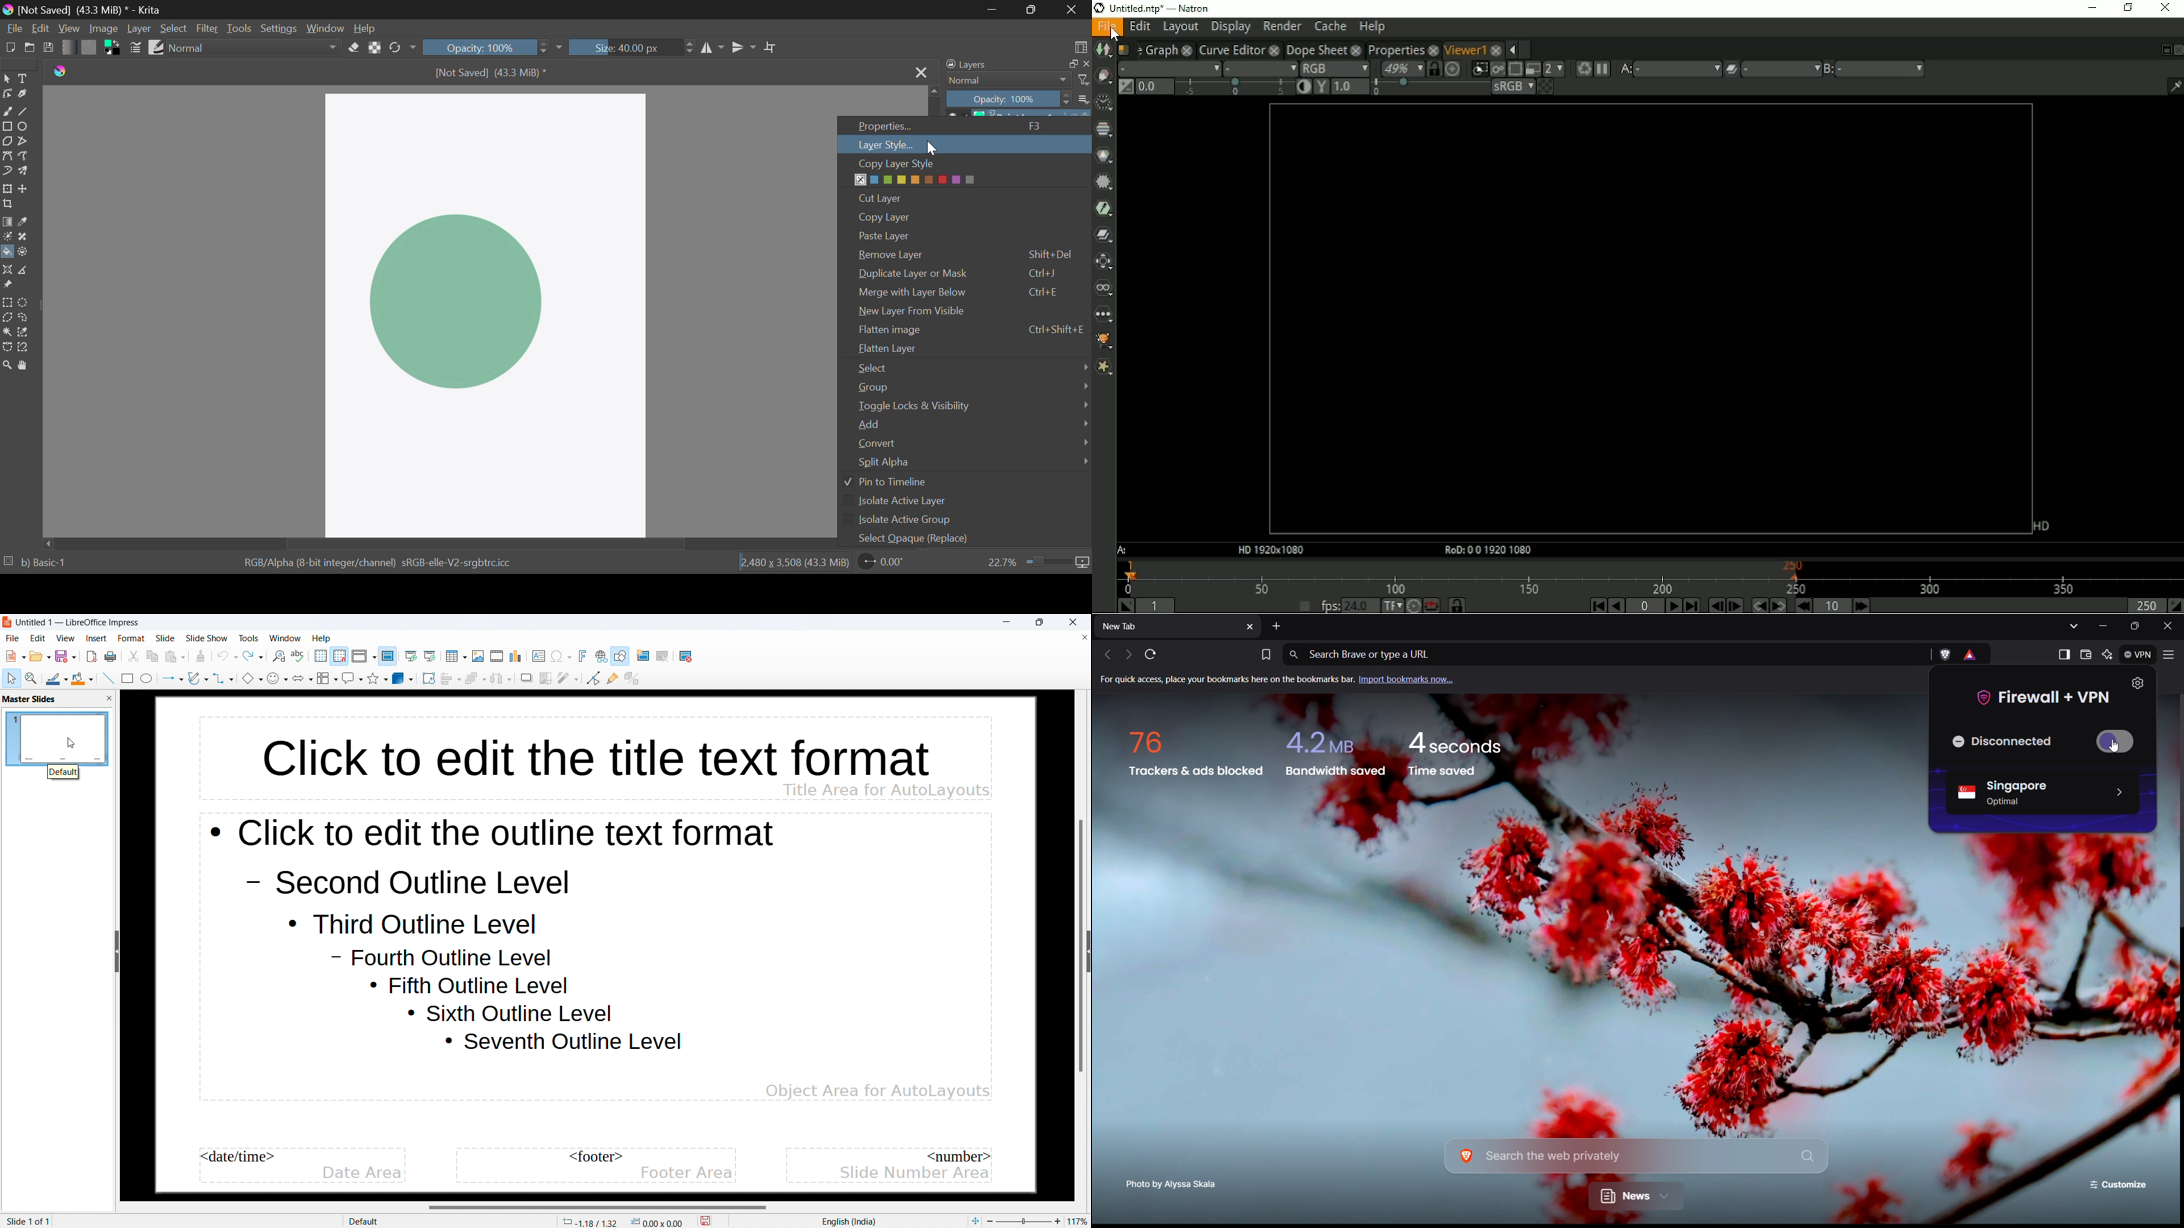 This screenshot has width=2184, height=1232. What do you see at coordinates (594, 678) in the screenshot?
I see `toggle point edit mode` at bounding box center [594, 678].